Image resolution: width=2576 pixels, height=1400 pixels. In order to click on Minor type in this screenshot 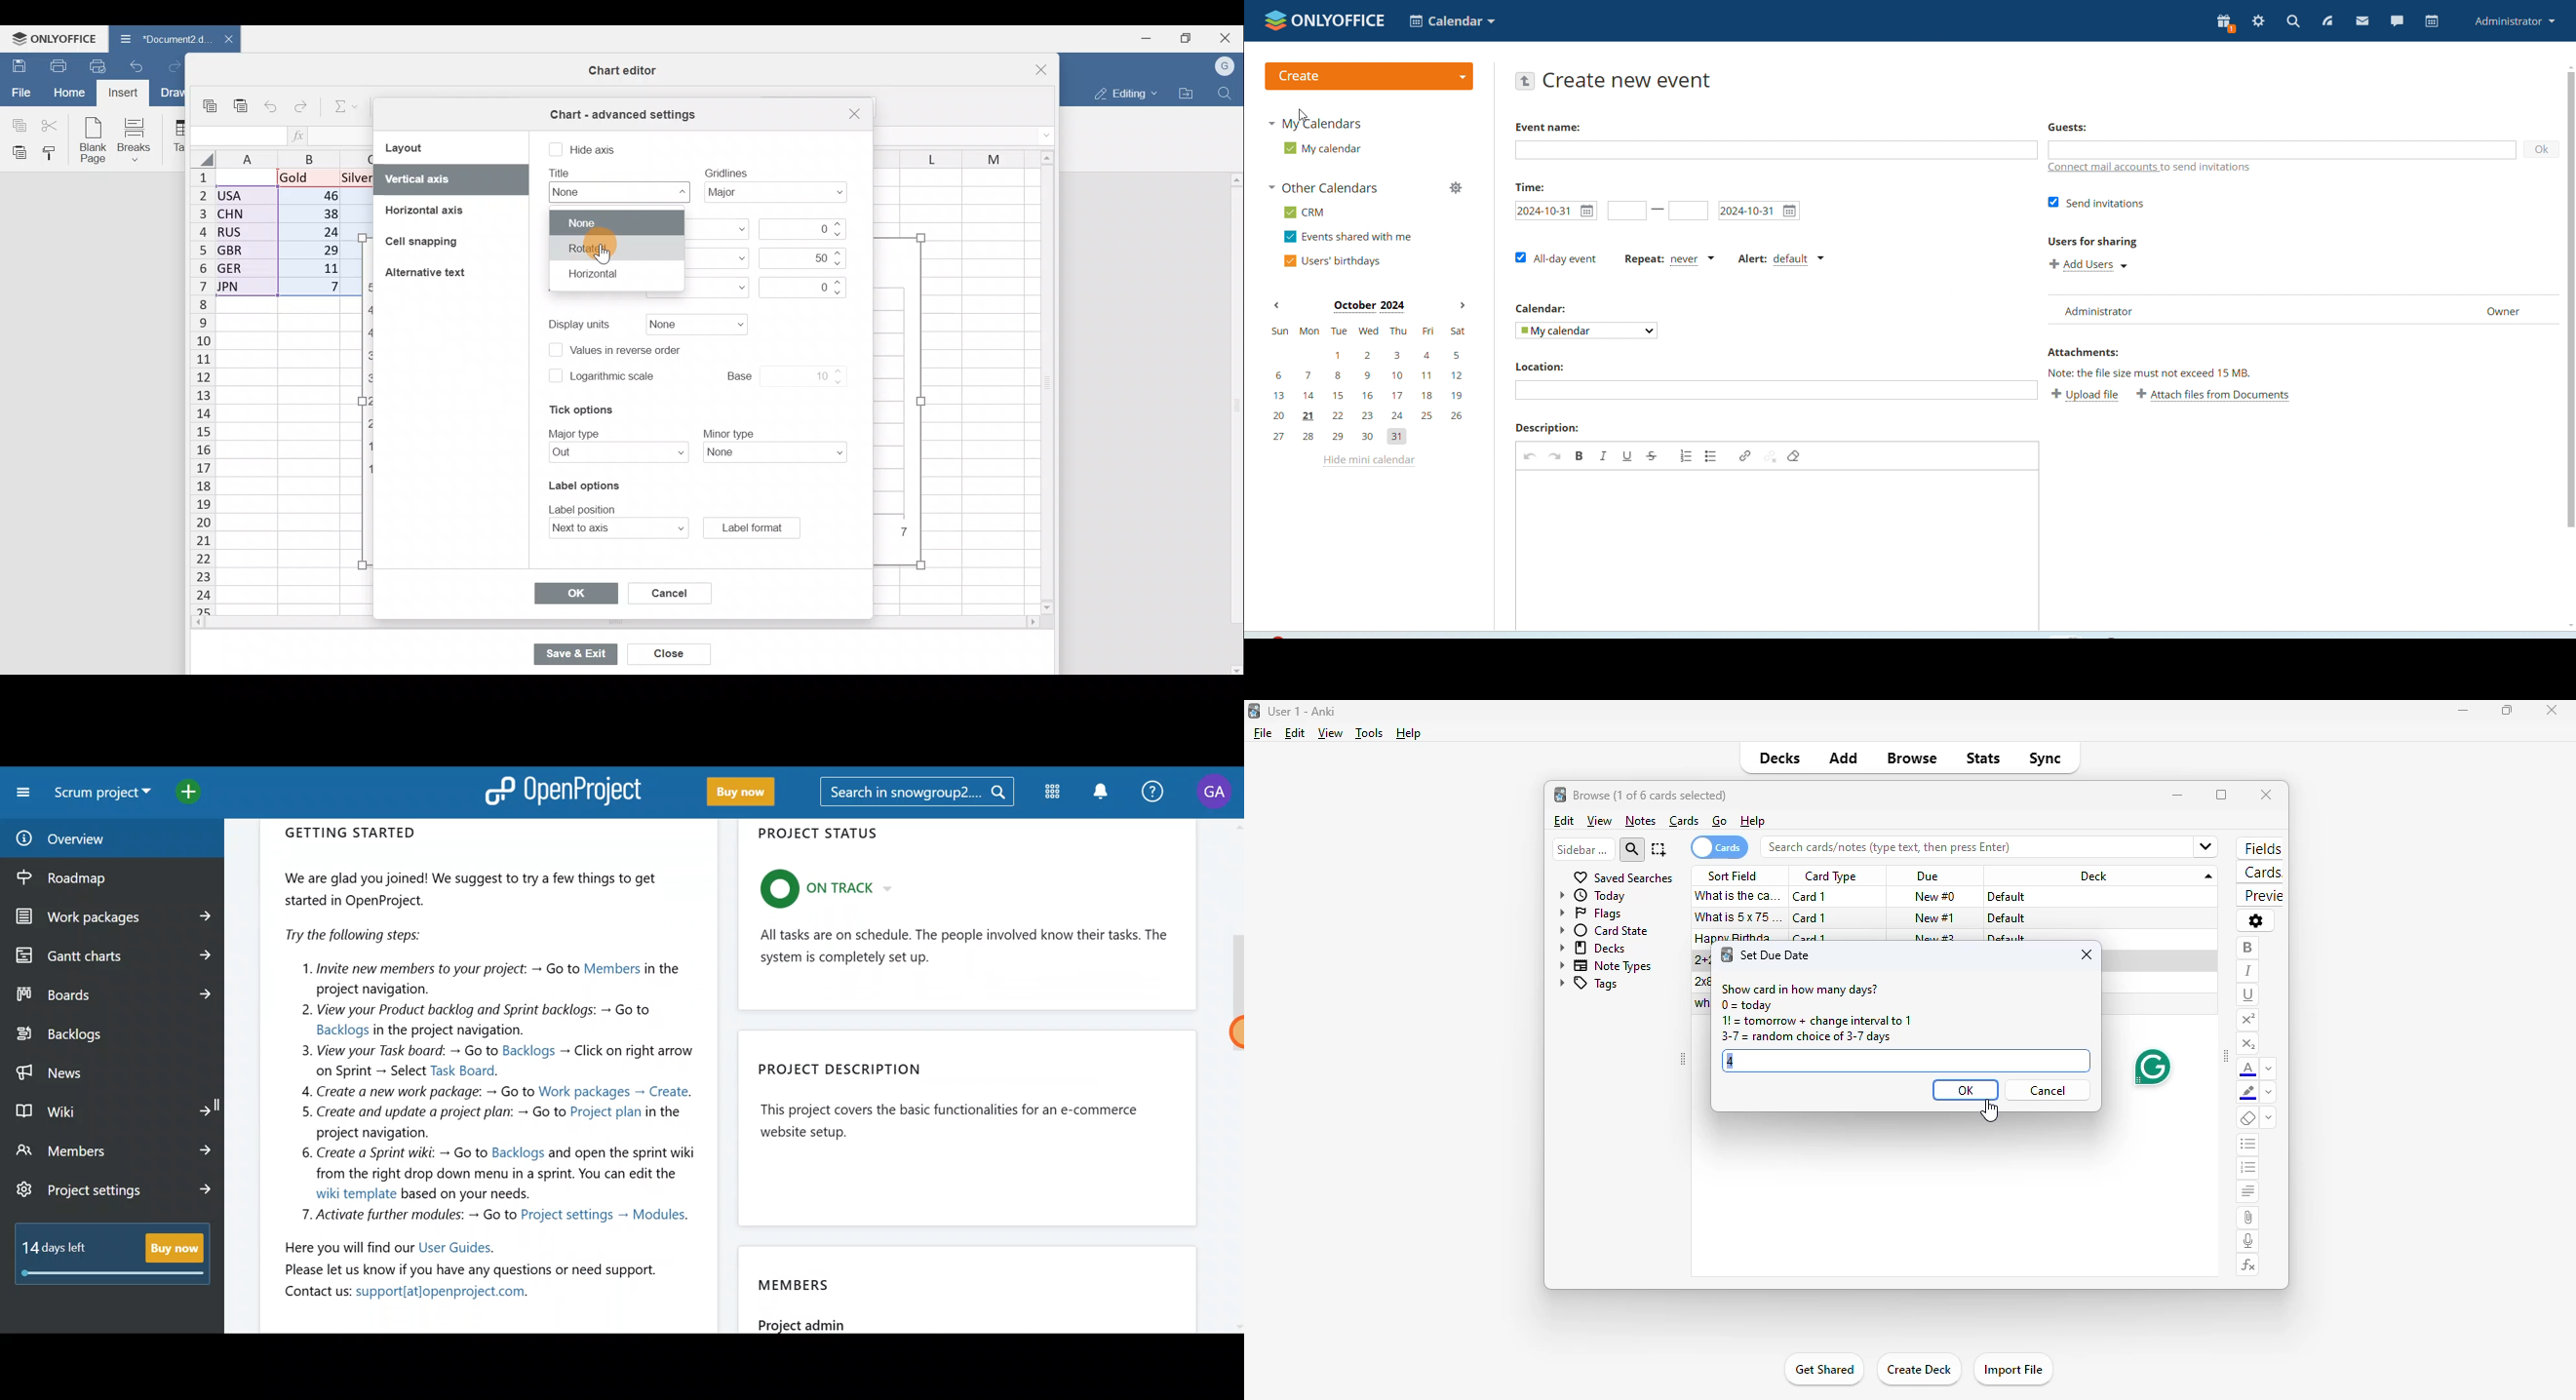, I will do `click(781, 454)`.